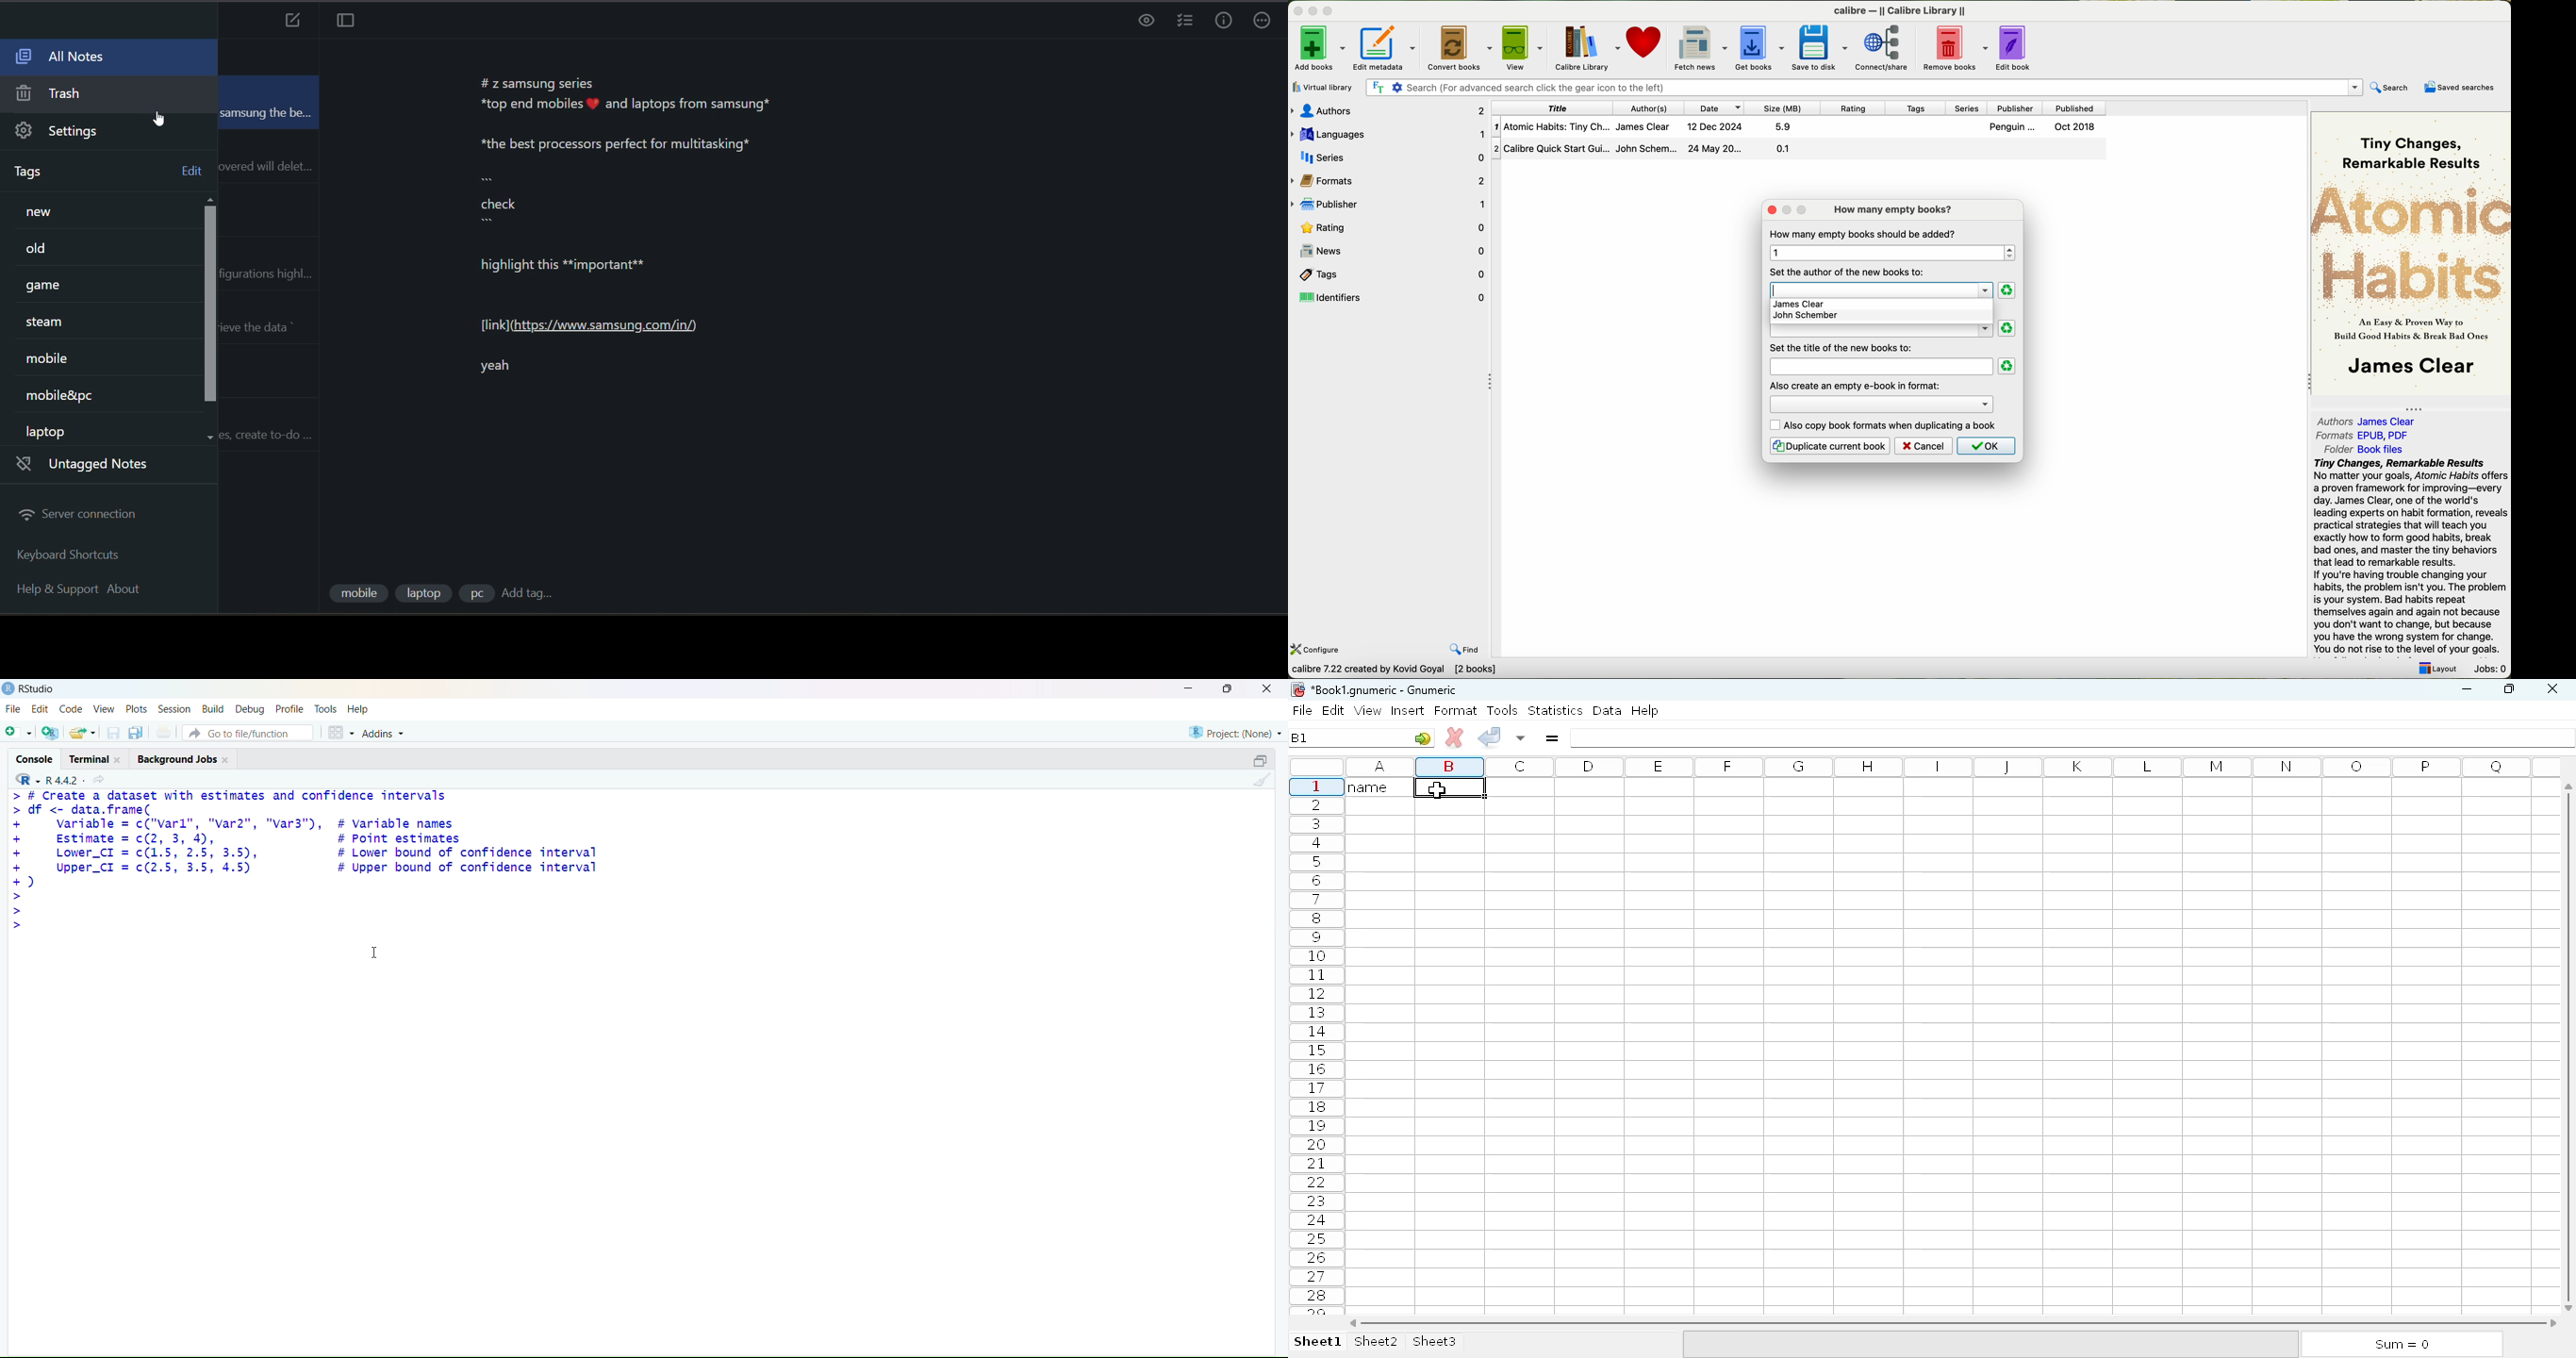  I want to click on untagged notes, so click(95, 467).